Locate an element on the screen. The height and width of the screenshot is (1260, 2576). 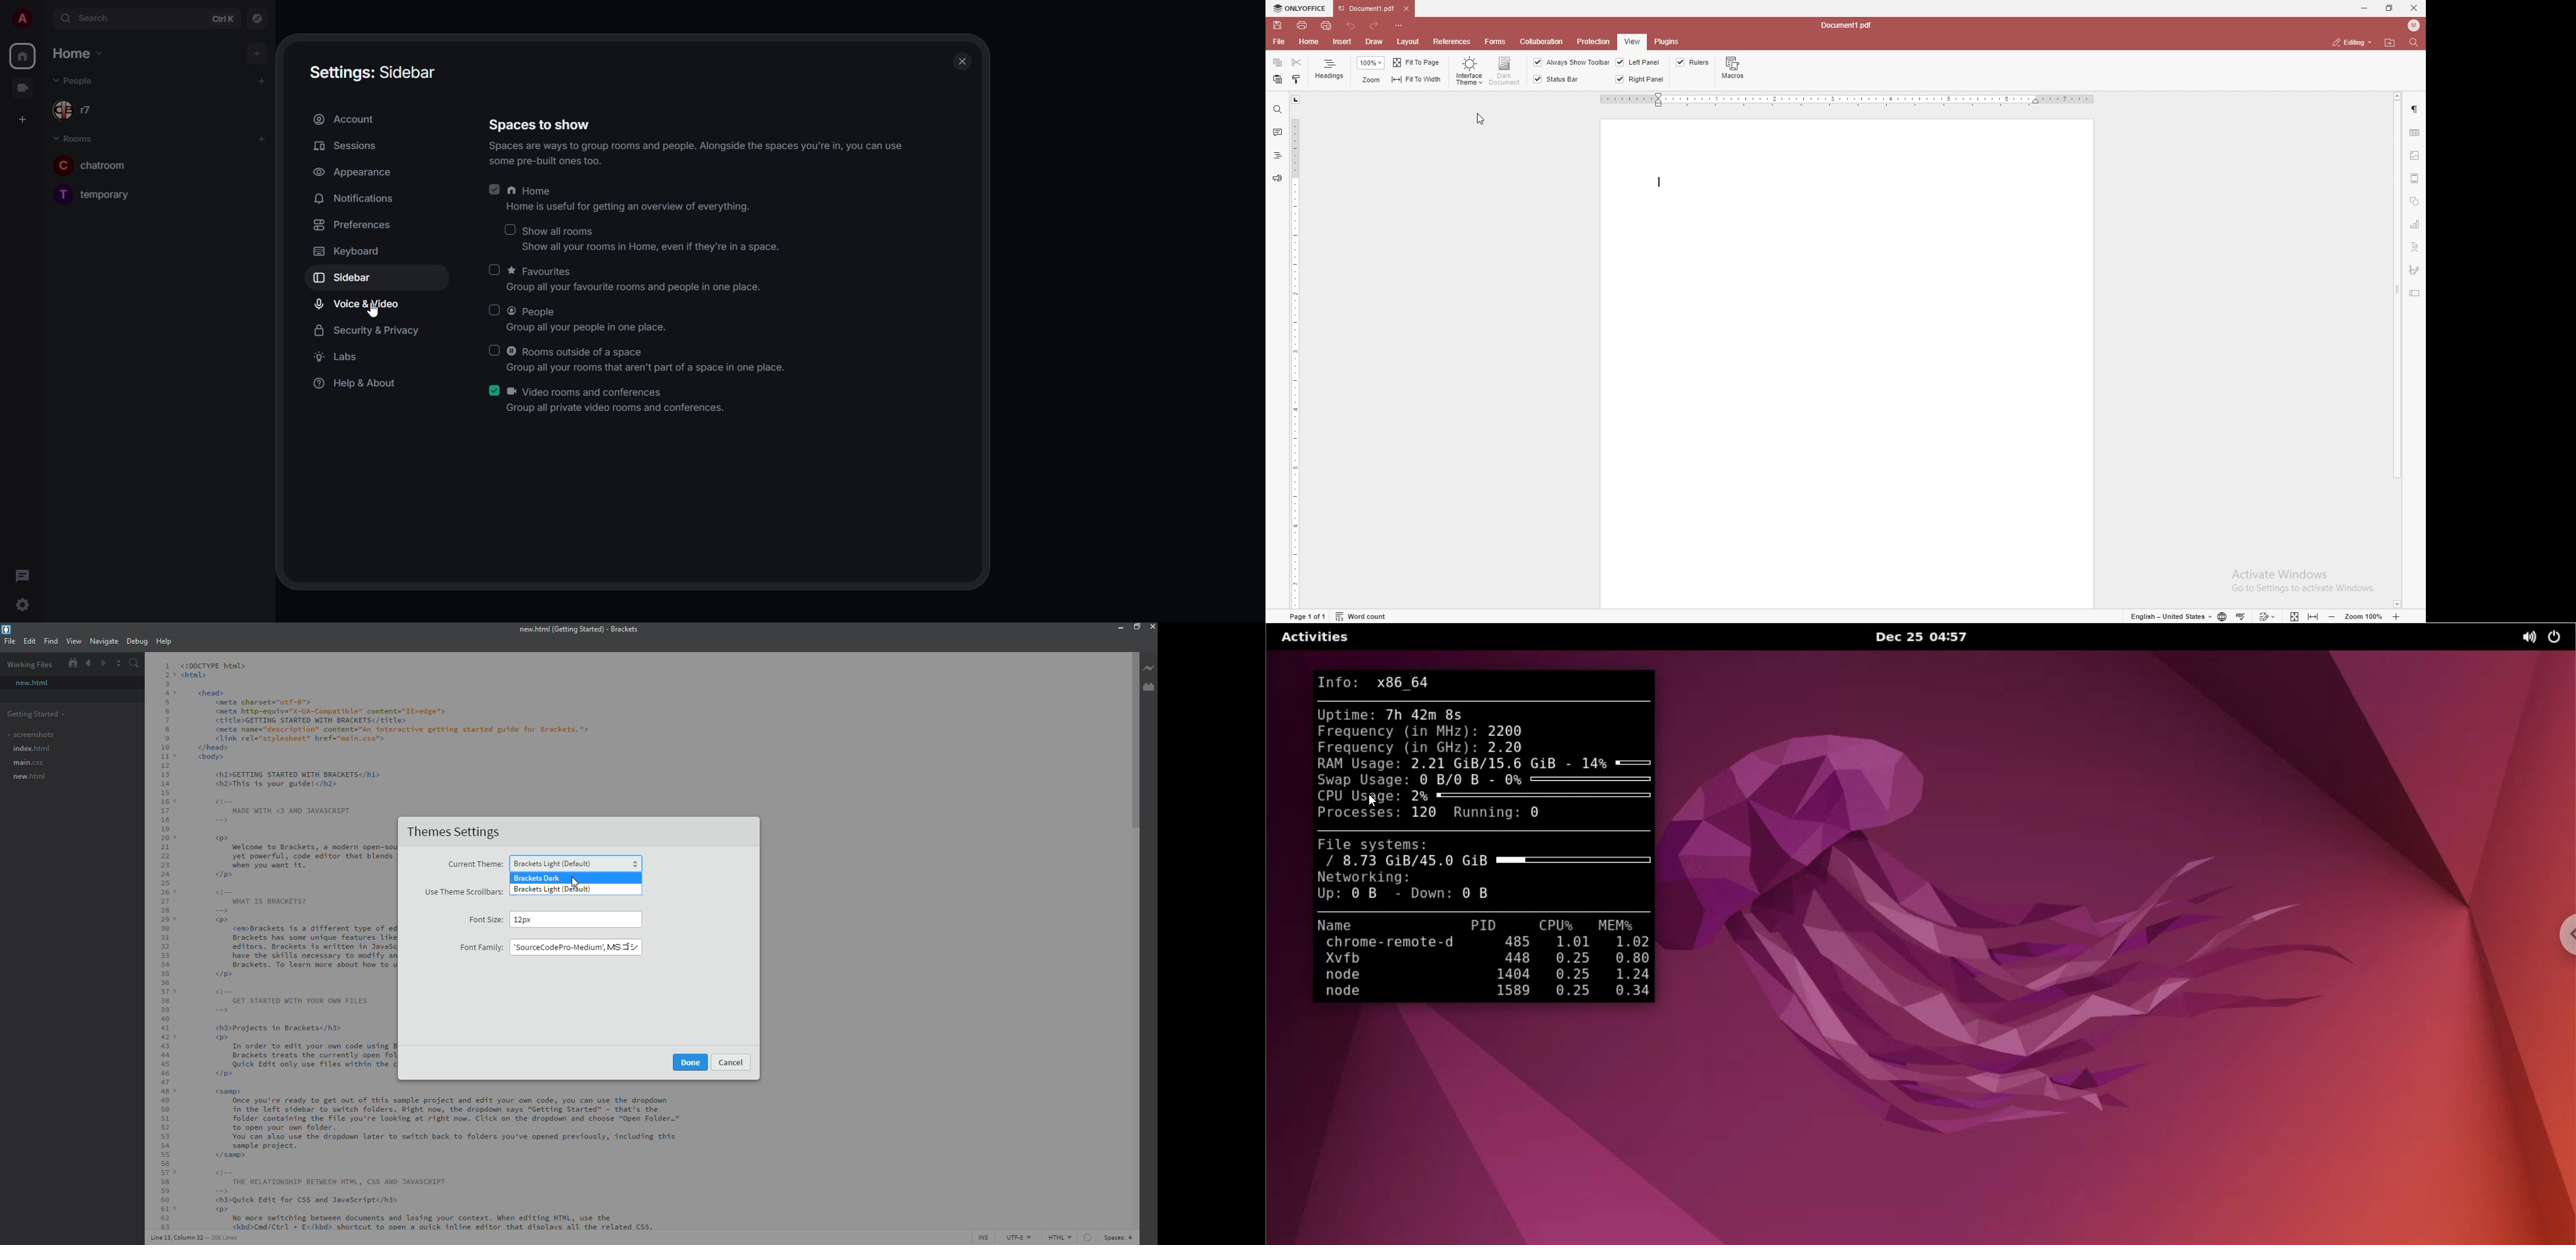
screenshots is located at coordinates (31, 735).